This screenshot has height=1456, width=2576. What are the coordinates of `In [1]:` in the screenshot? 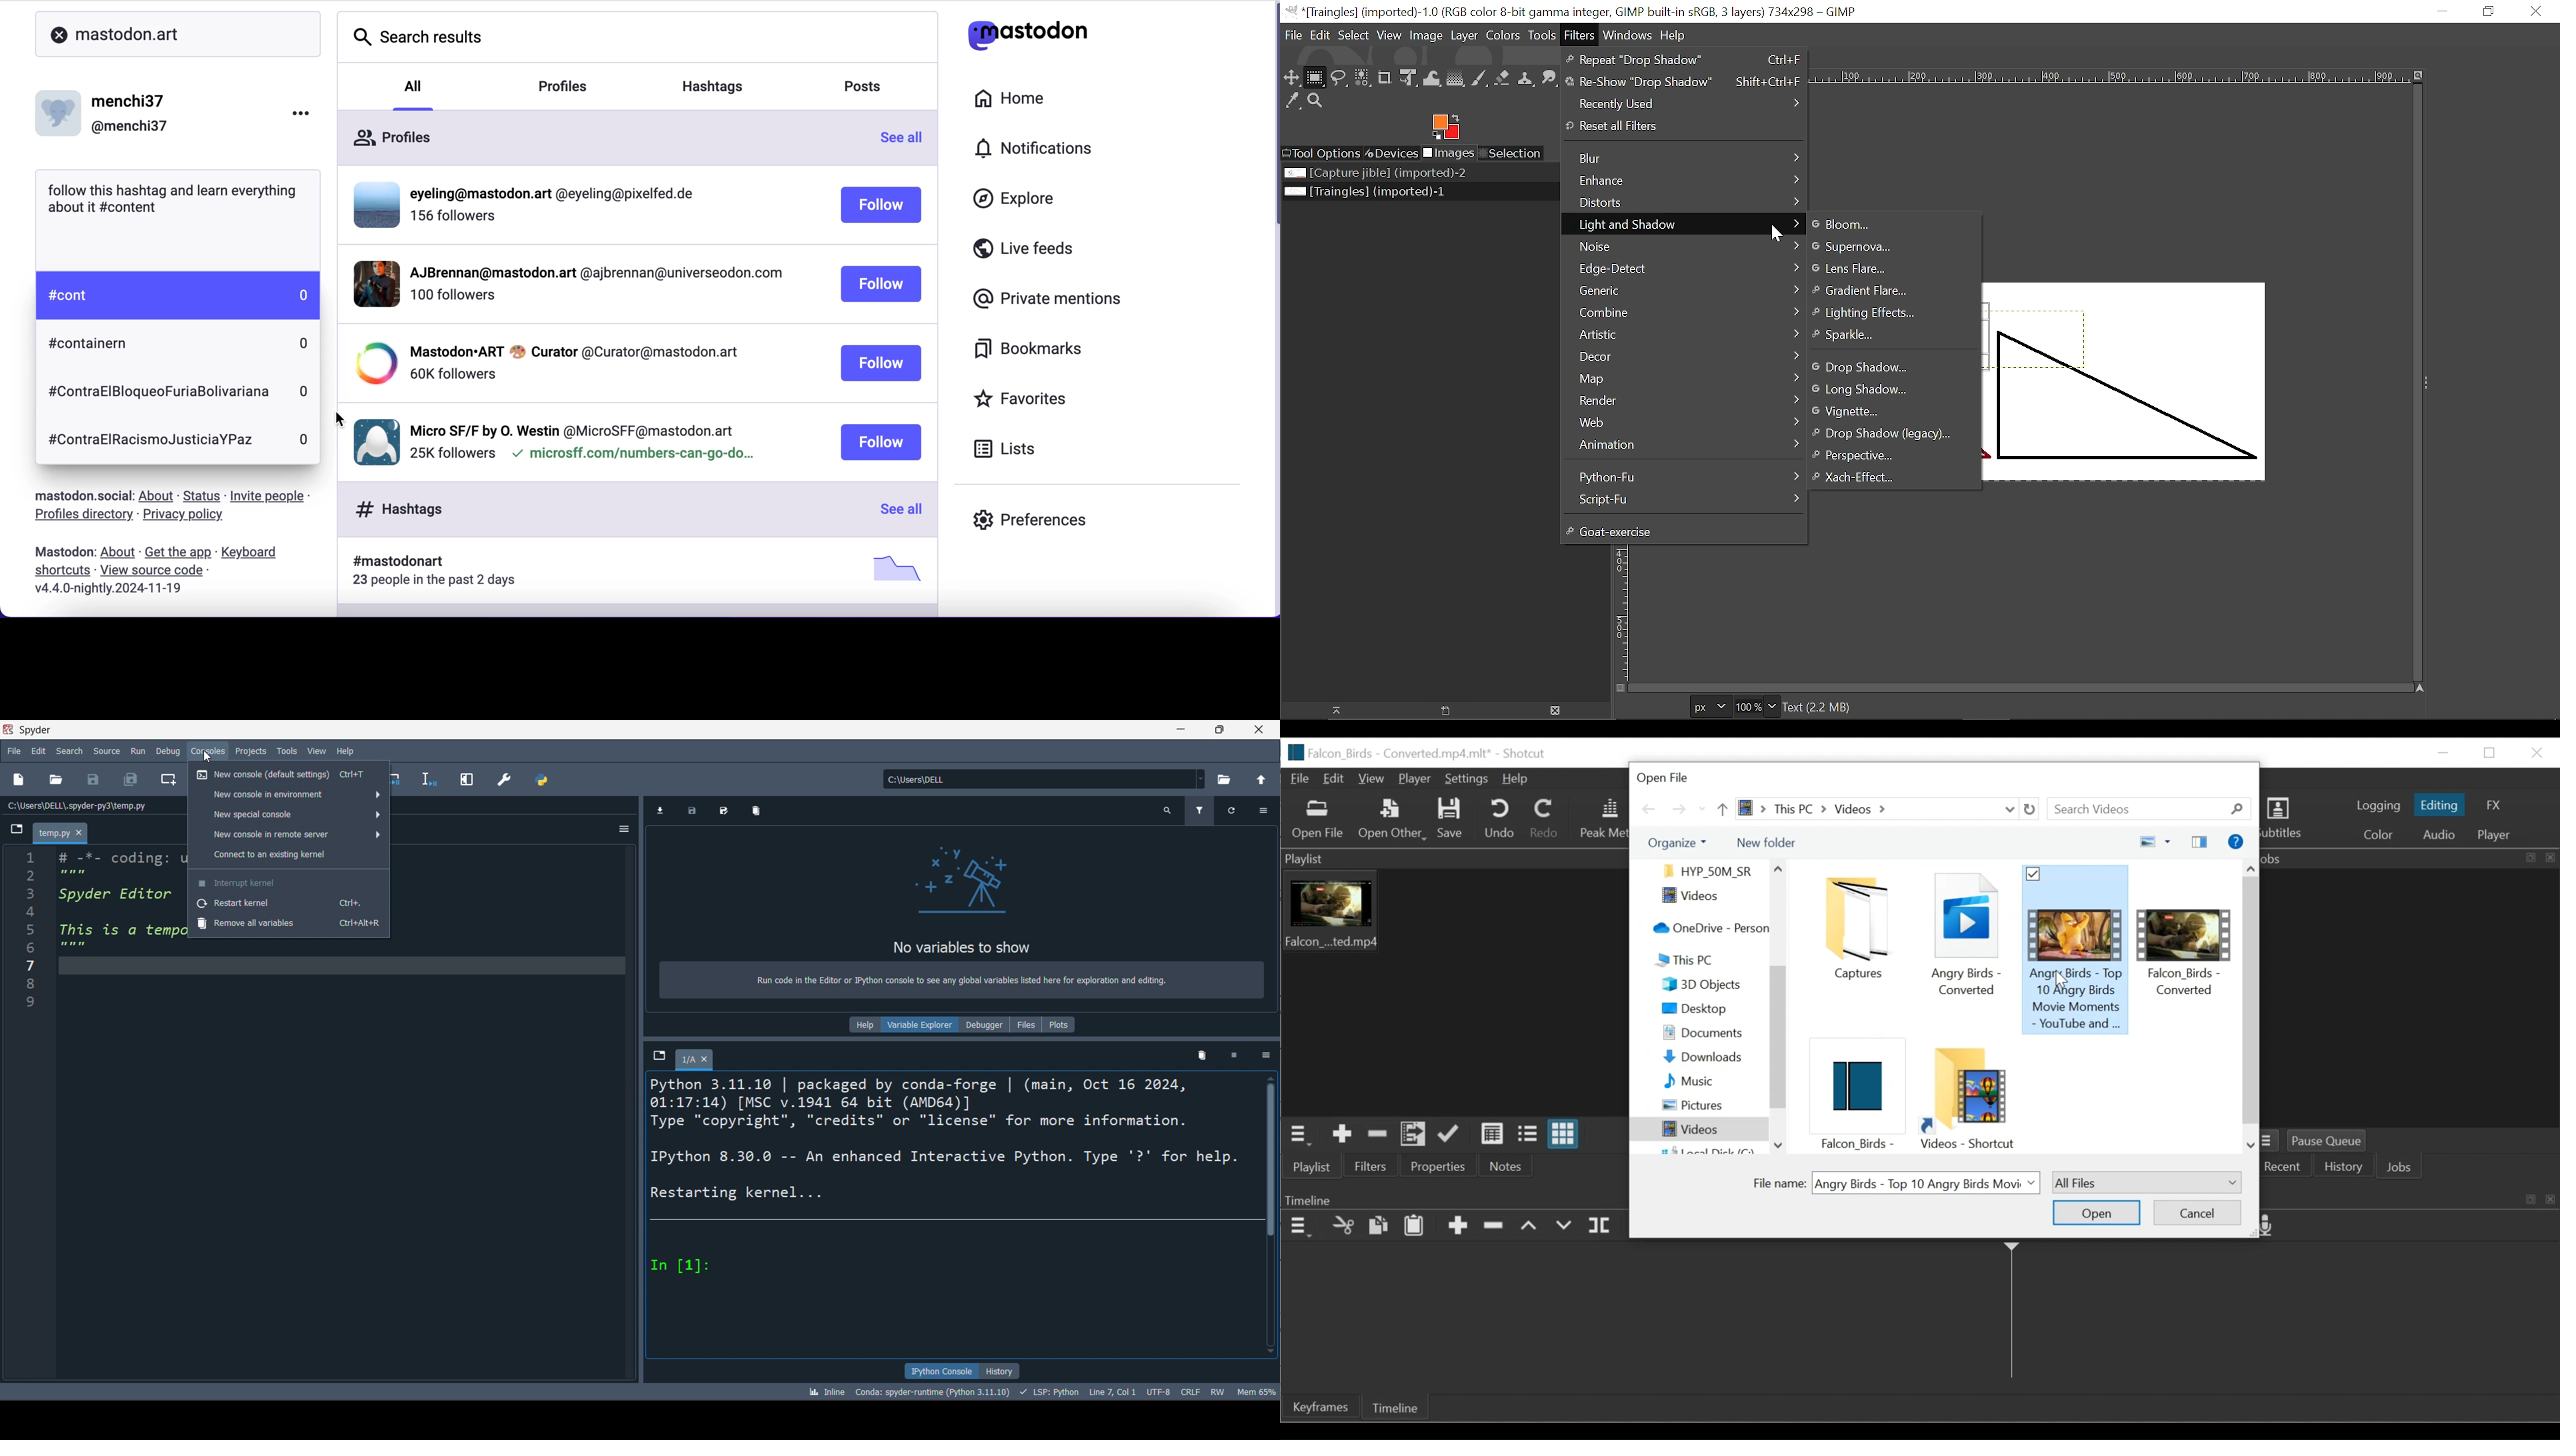 It's located at (685, 1266).